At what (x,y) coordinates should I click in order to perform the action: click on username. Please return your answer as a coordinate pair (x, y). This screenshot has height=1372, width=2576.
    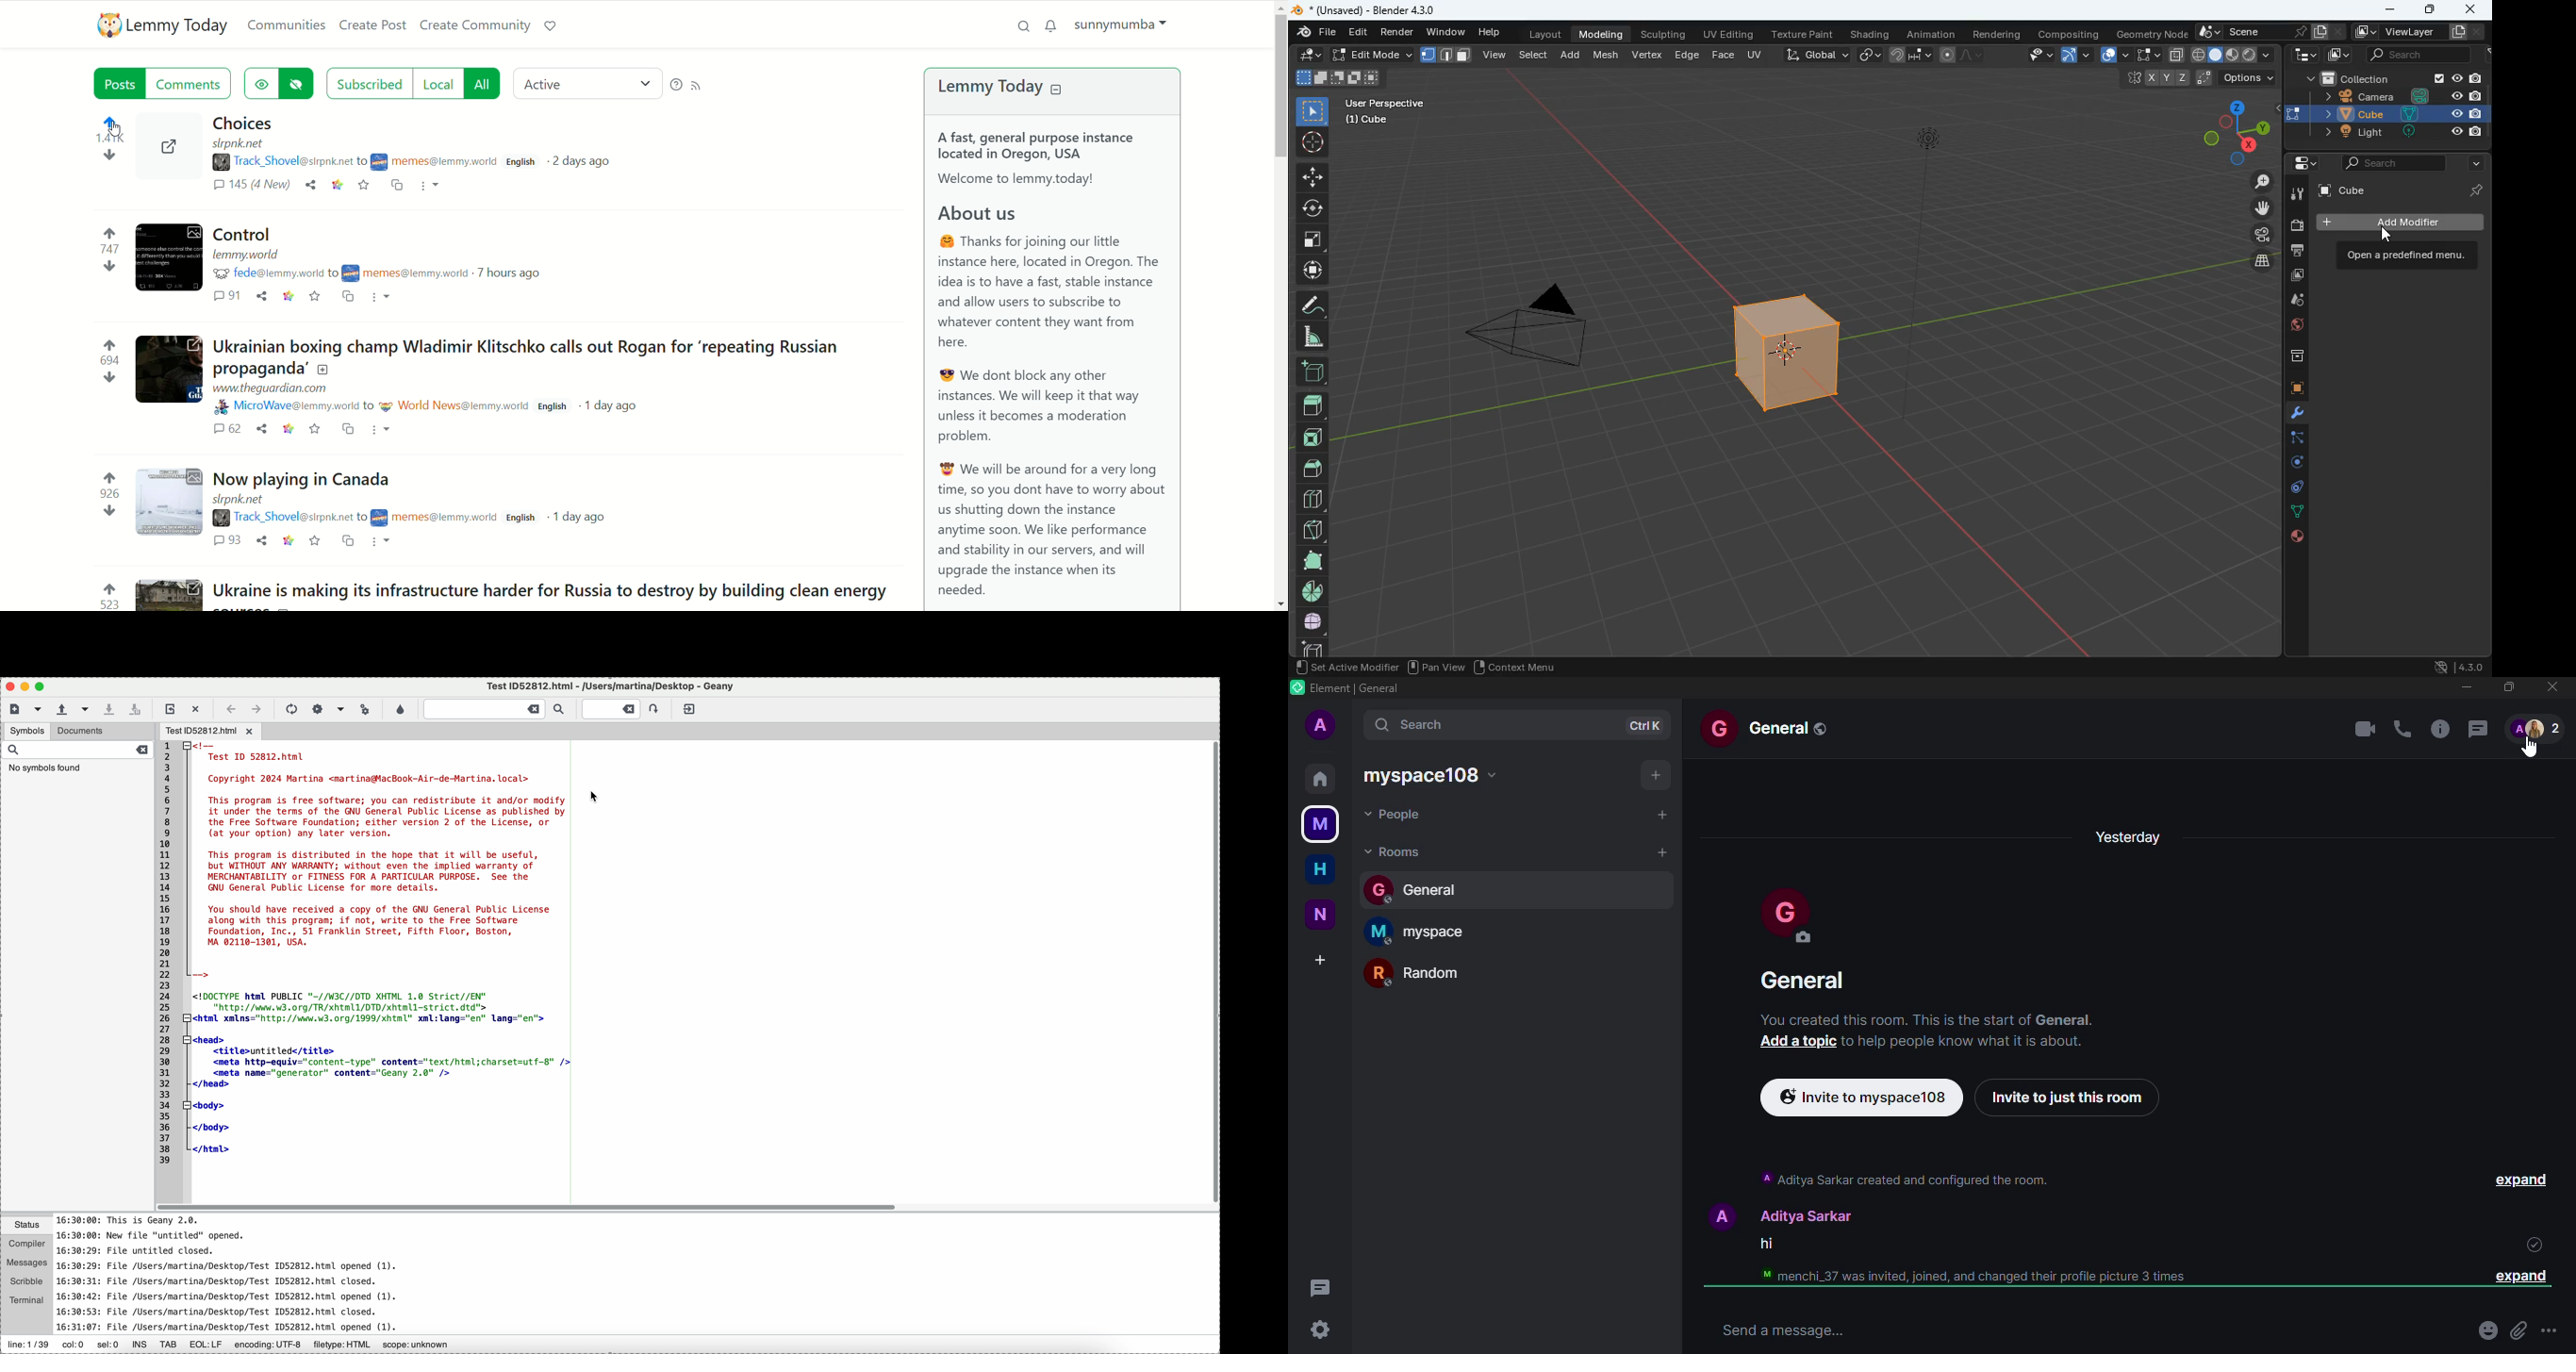
    Looking at the image, I should click on (444, 164).